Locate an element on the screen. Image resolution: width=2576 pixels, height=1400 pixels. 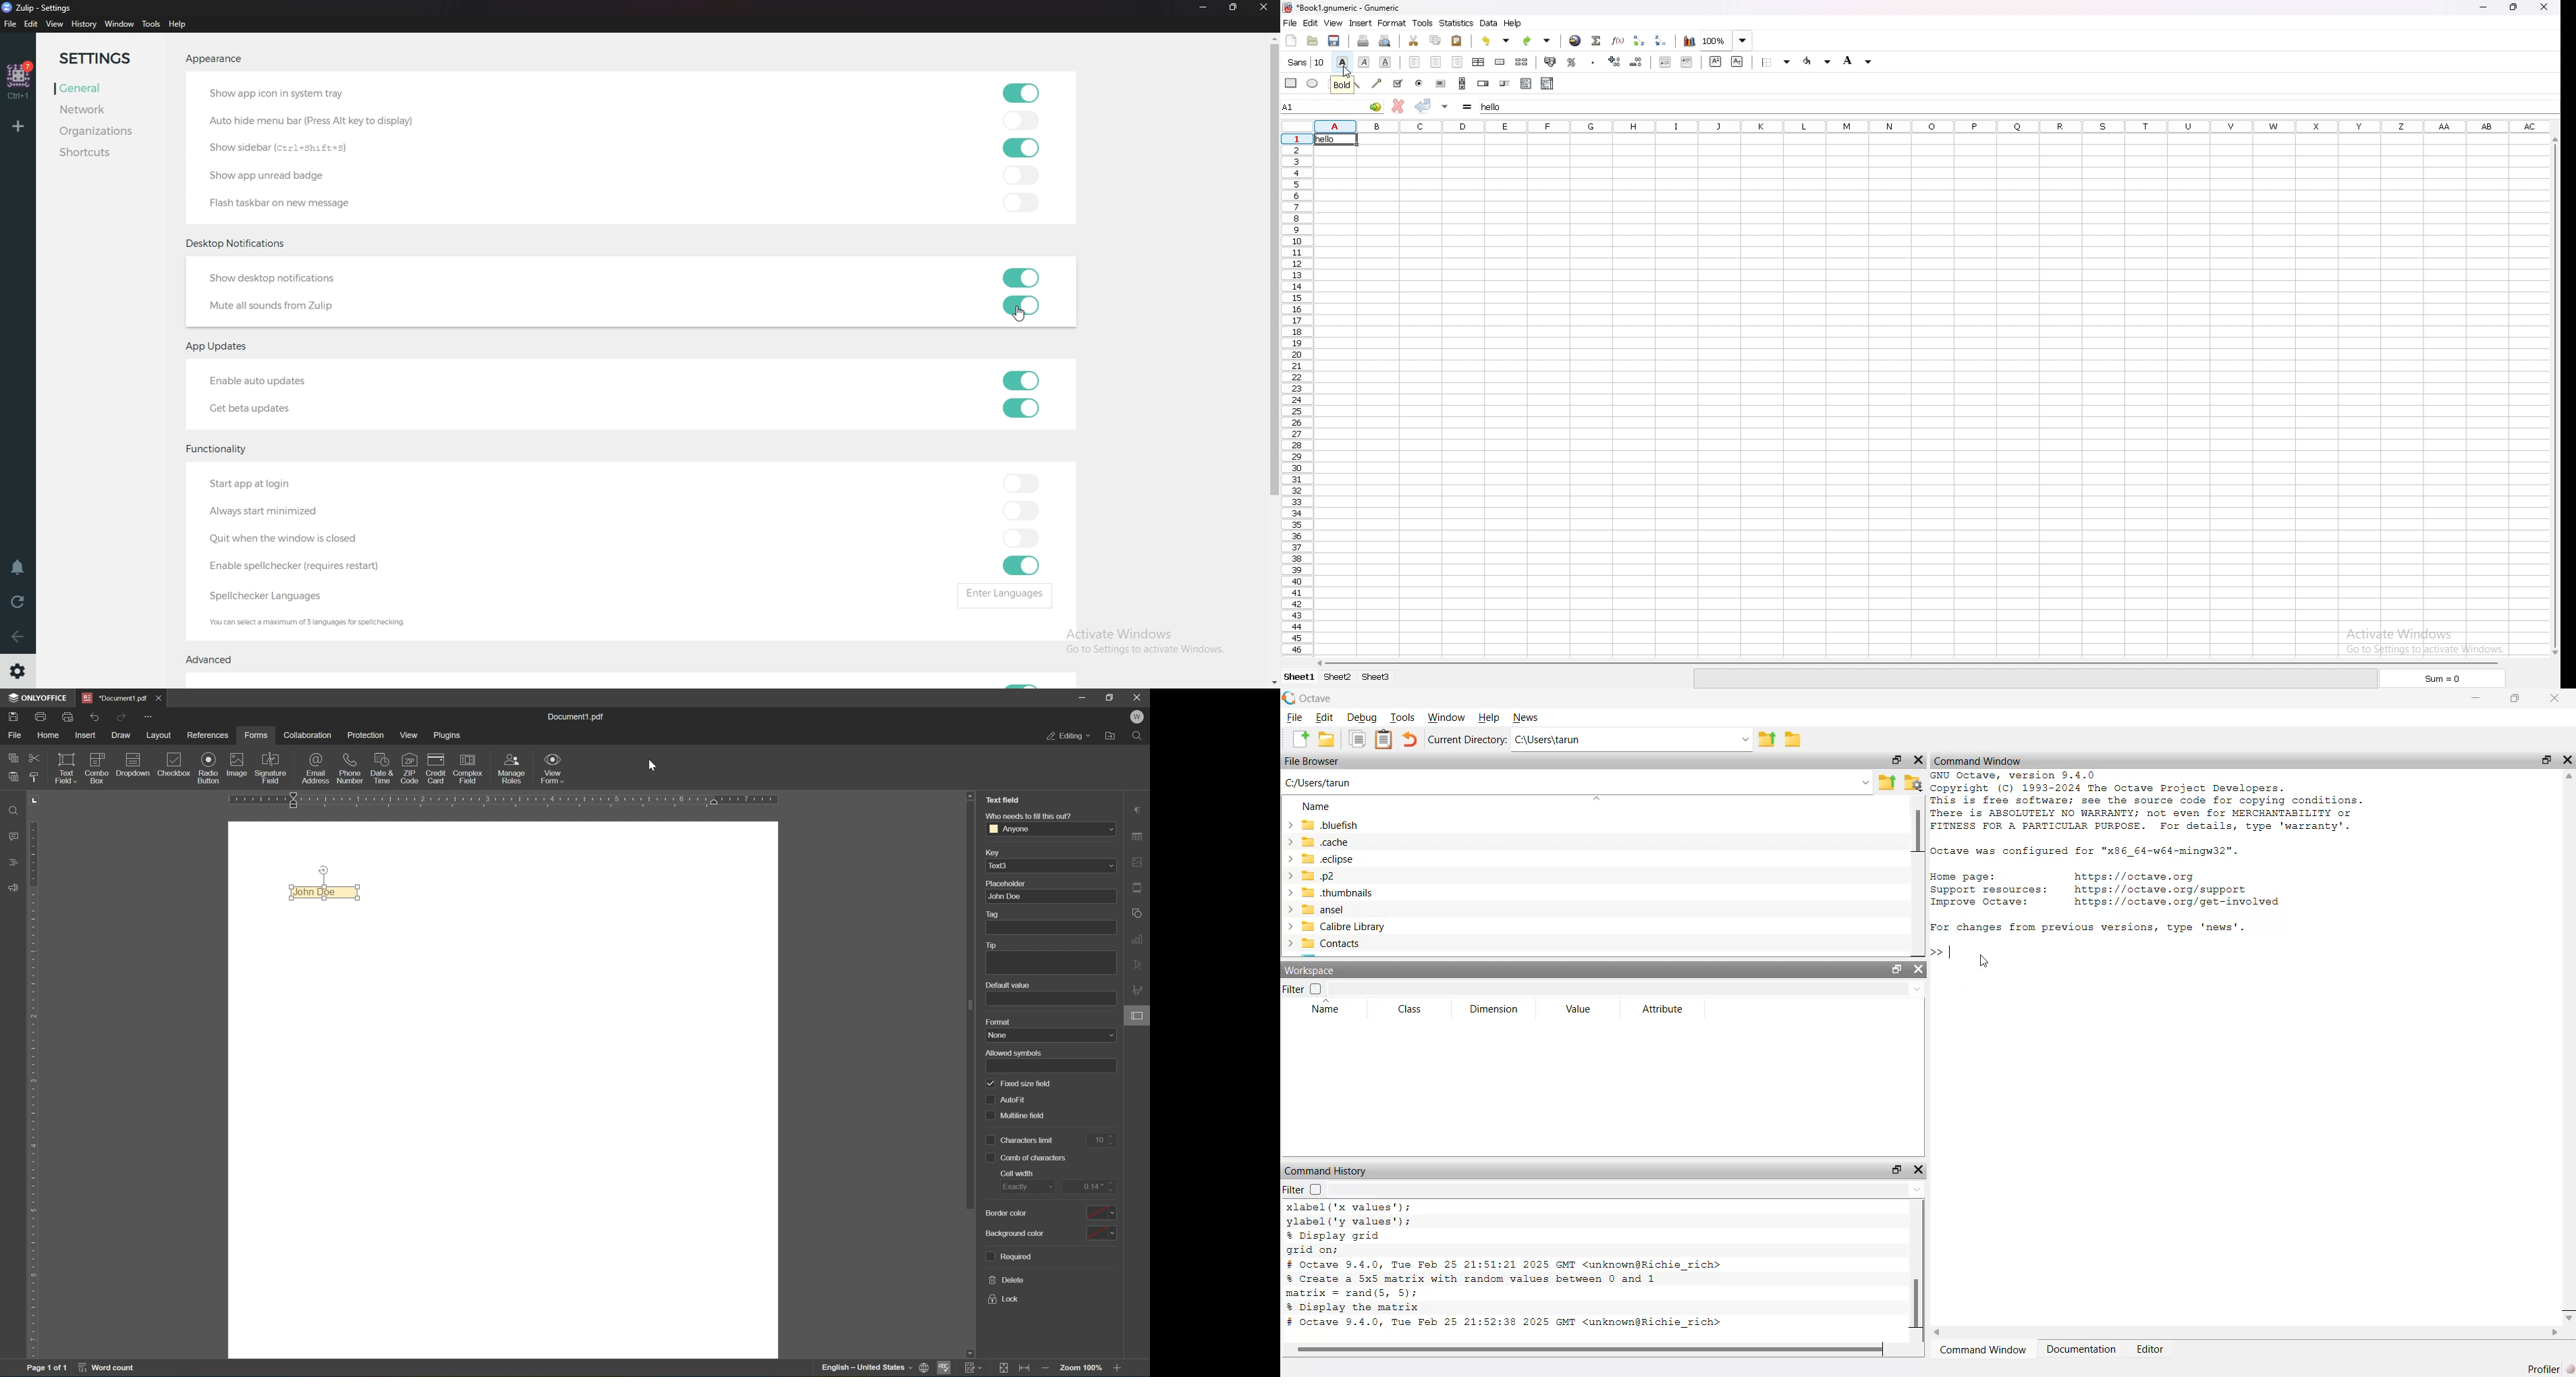
ech is located at coordinates (1320, 860).